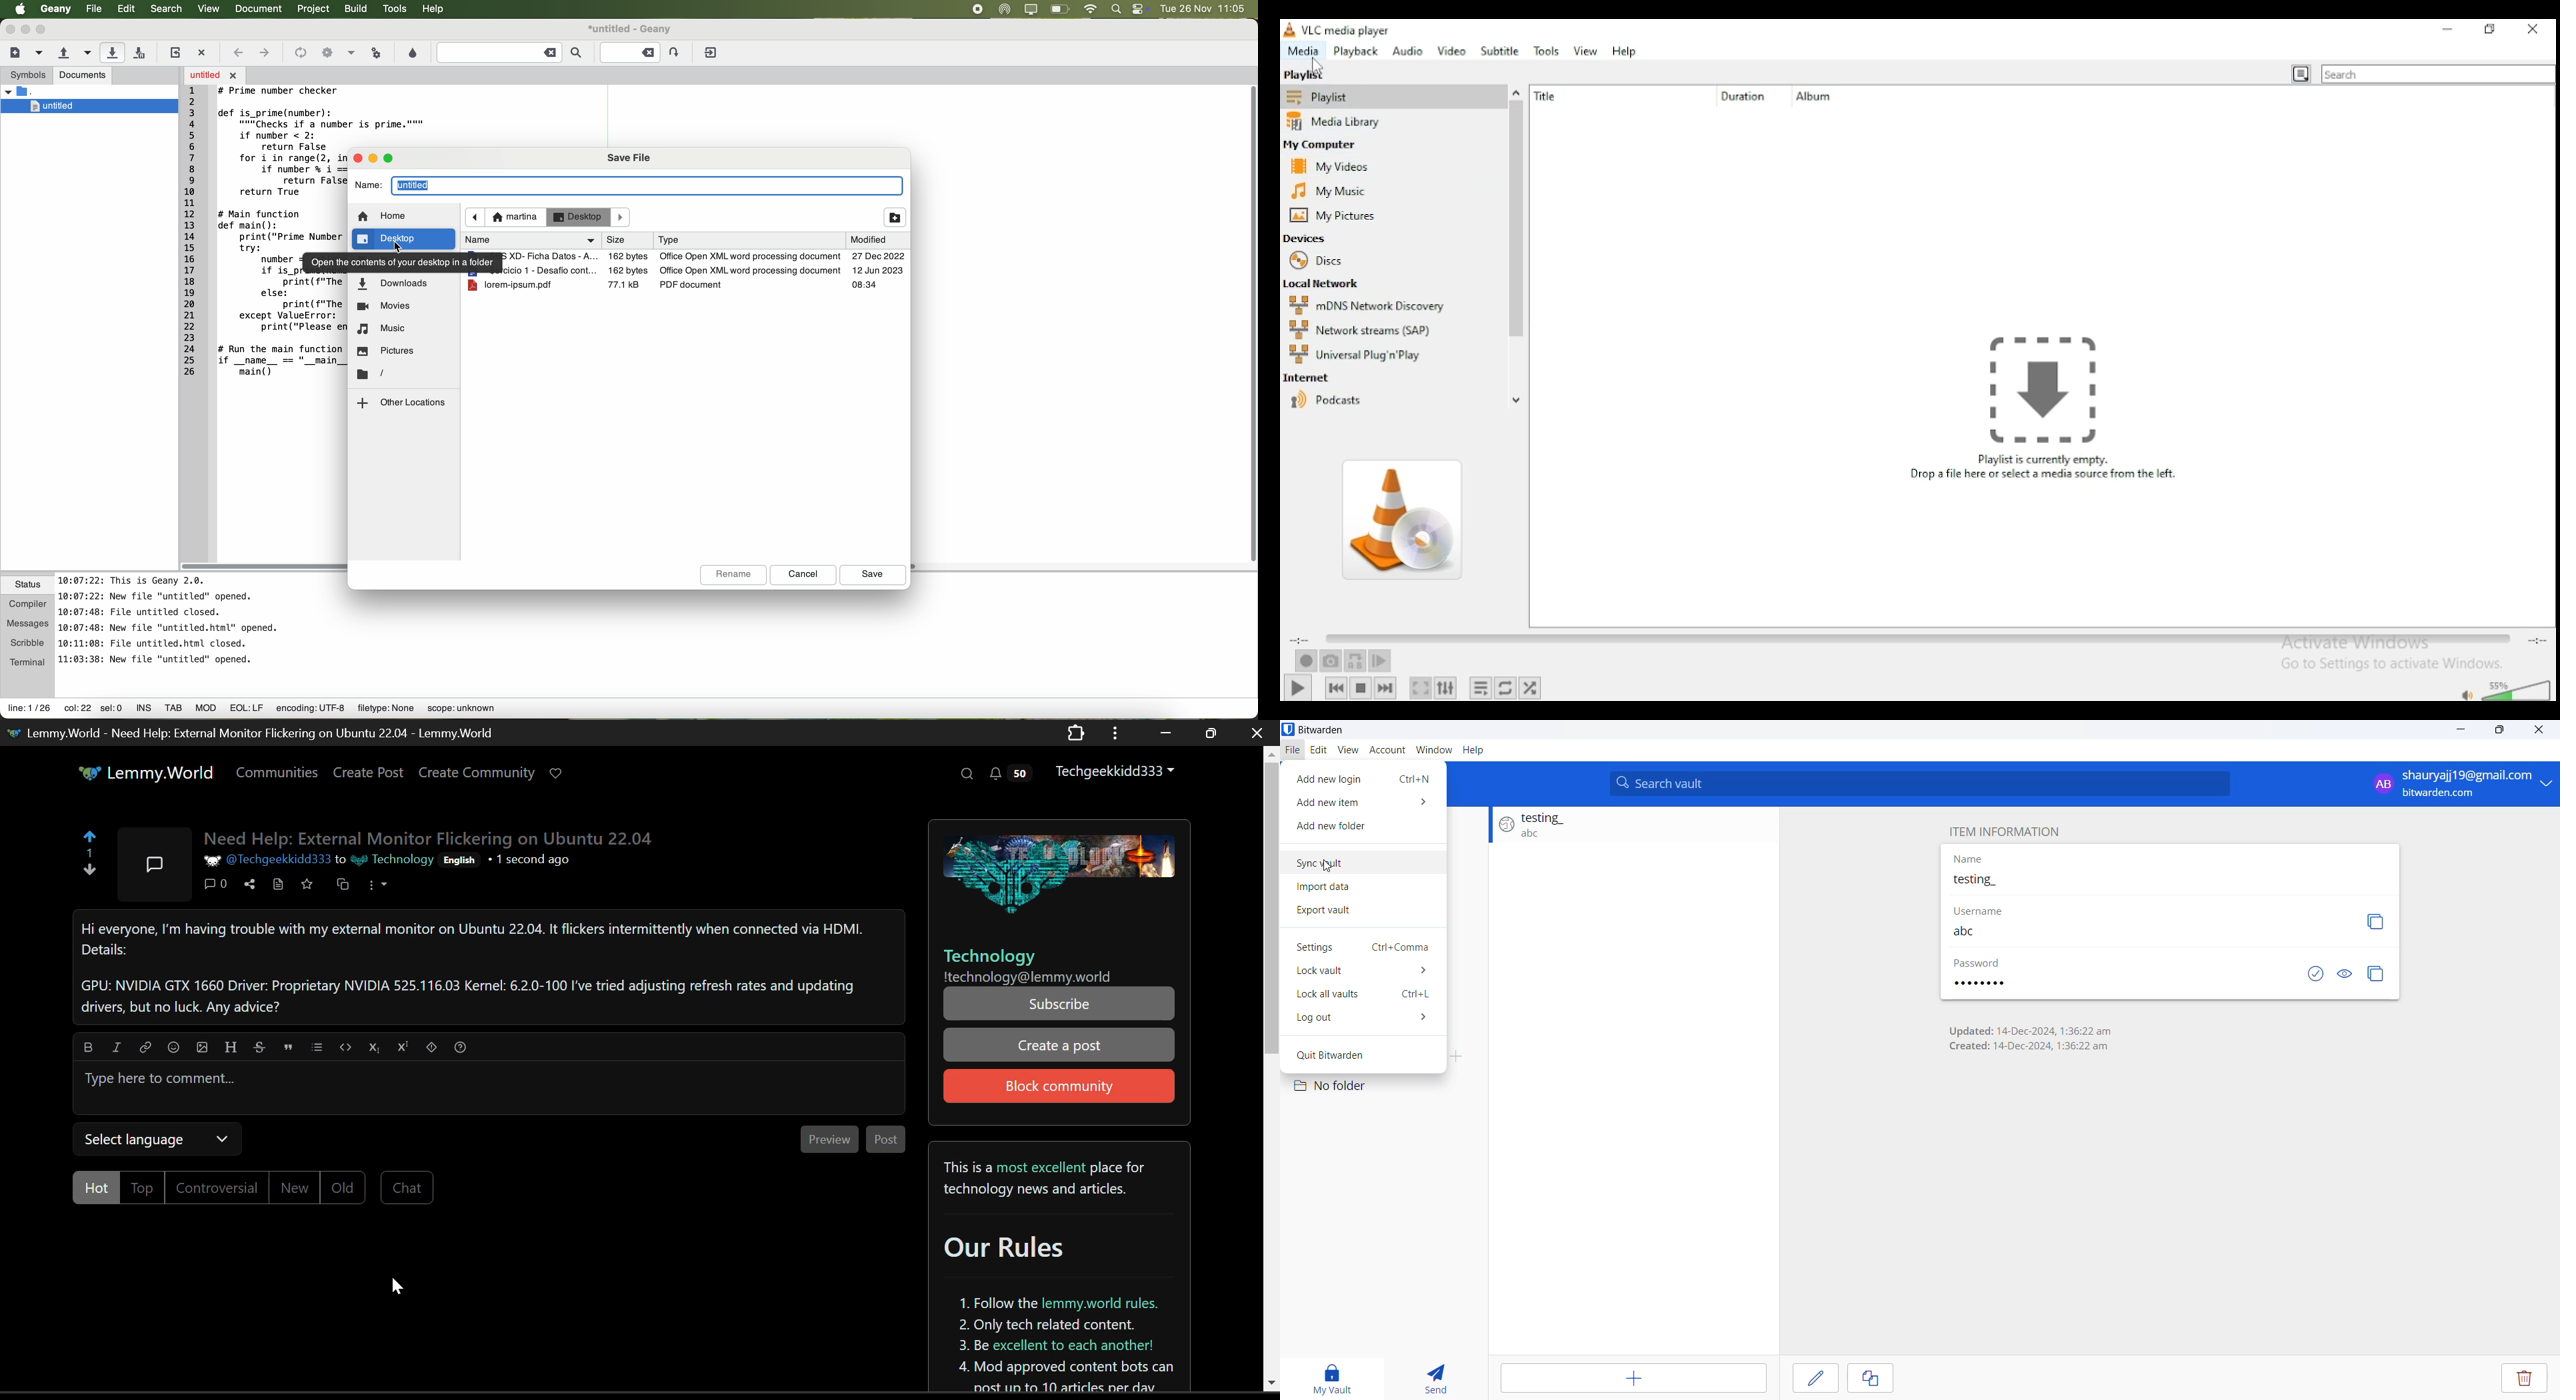  What do you see at coordinates (1978, 964) in the screenshot?
I see `Password hidden` at bounding box center [1978, 964].